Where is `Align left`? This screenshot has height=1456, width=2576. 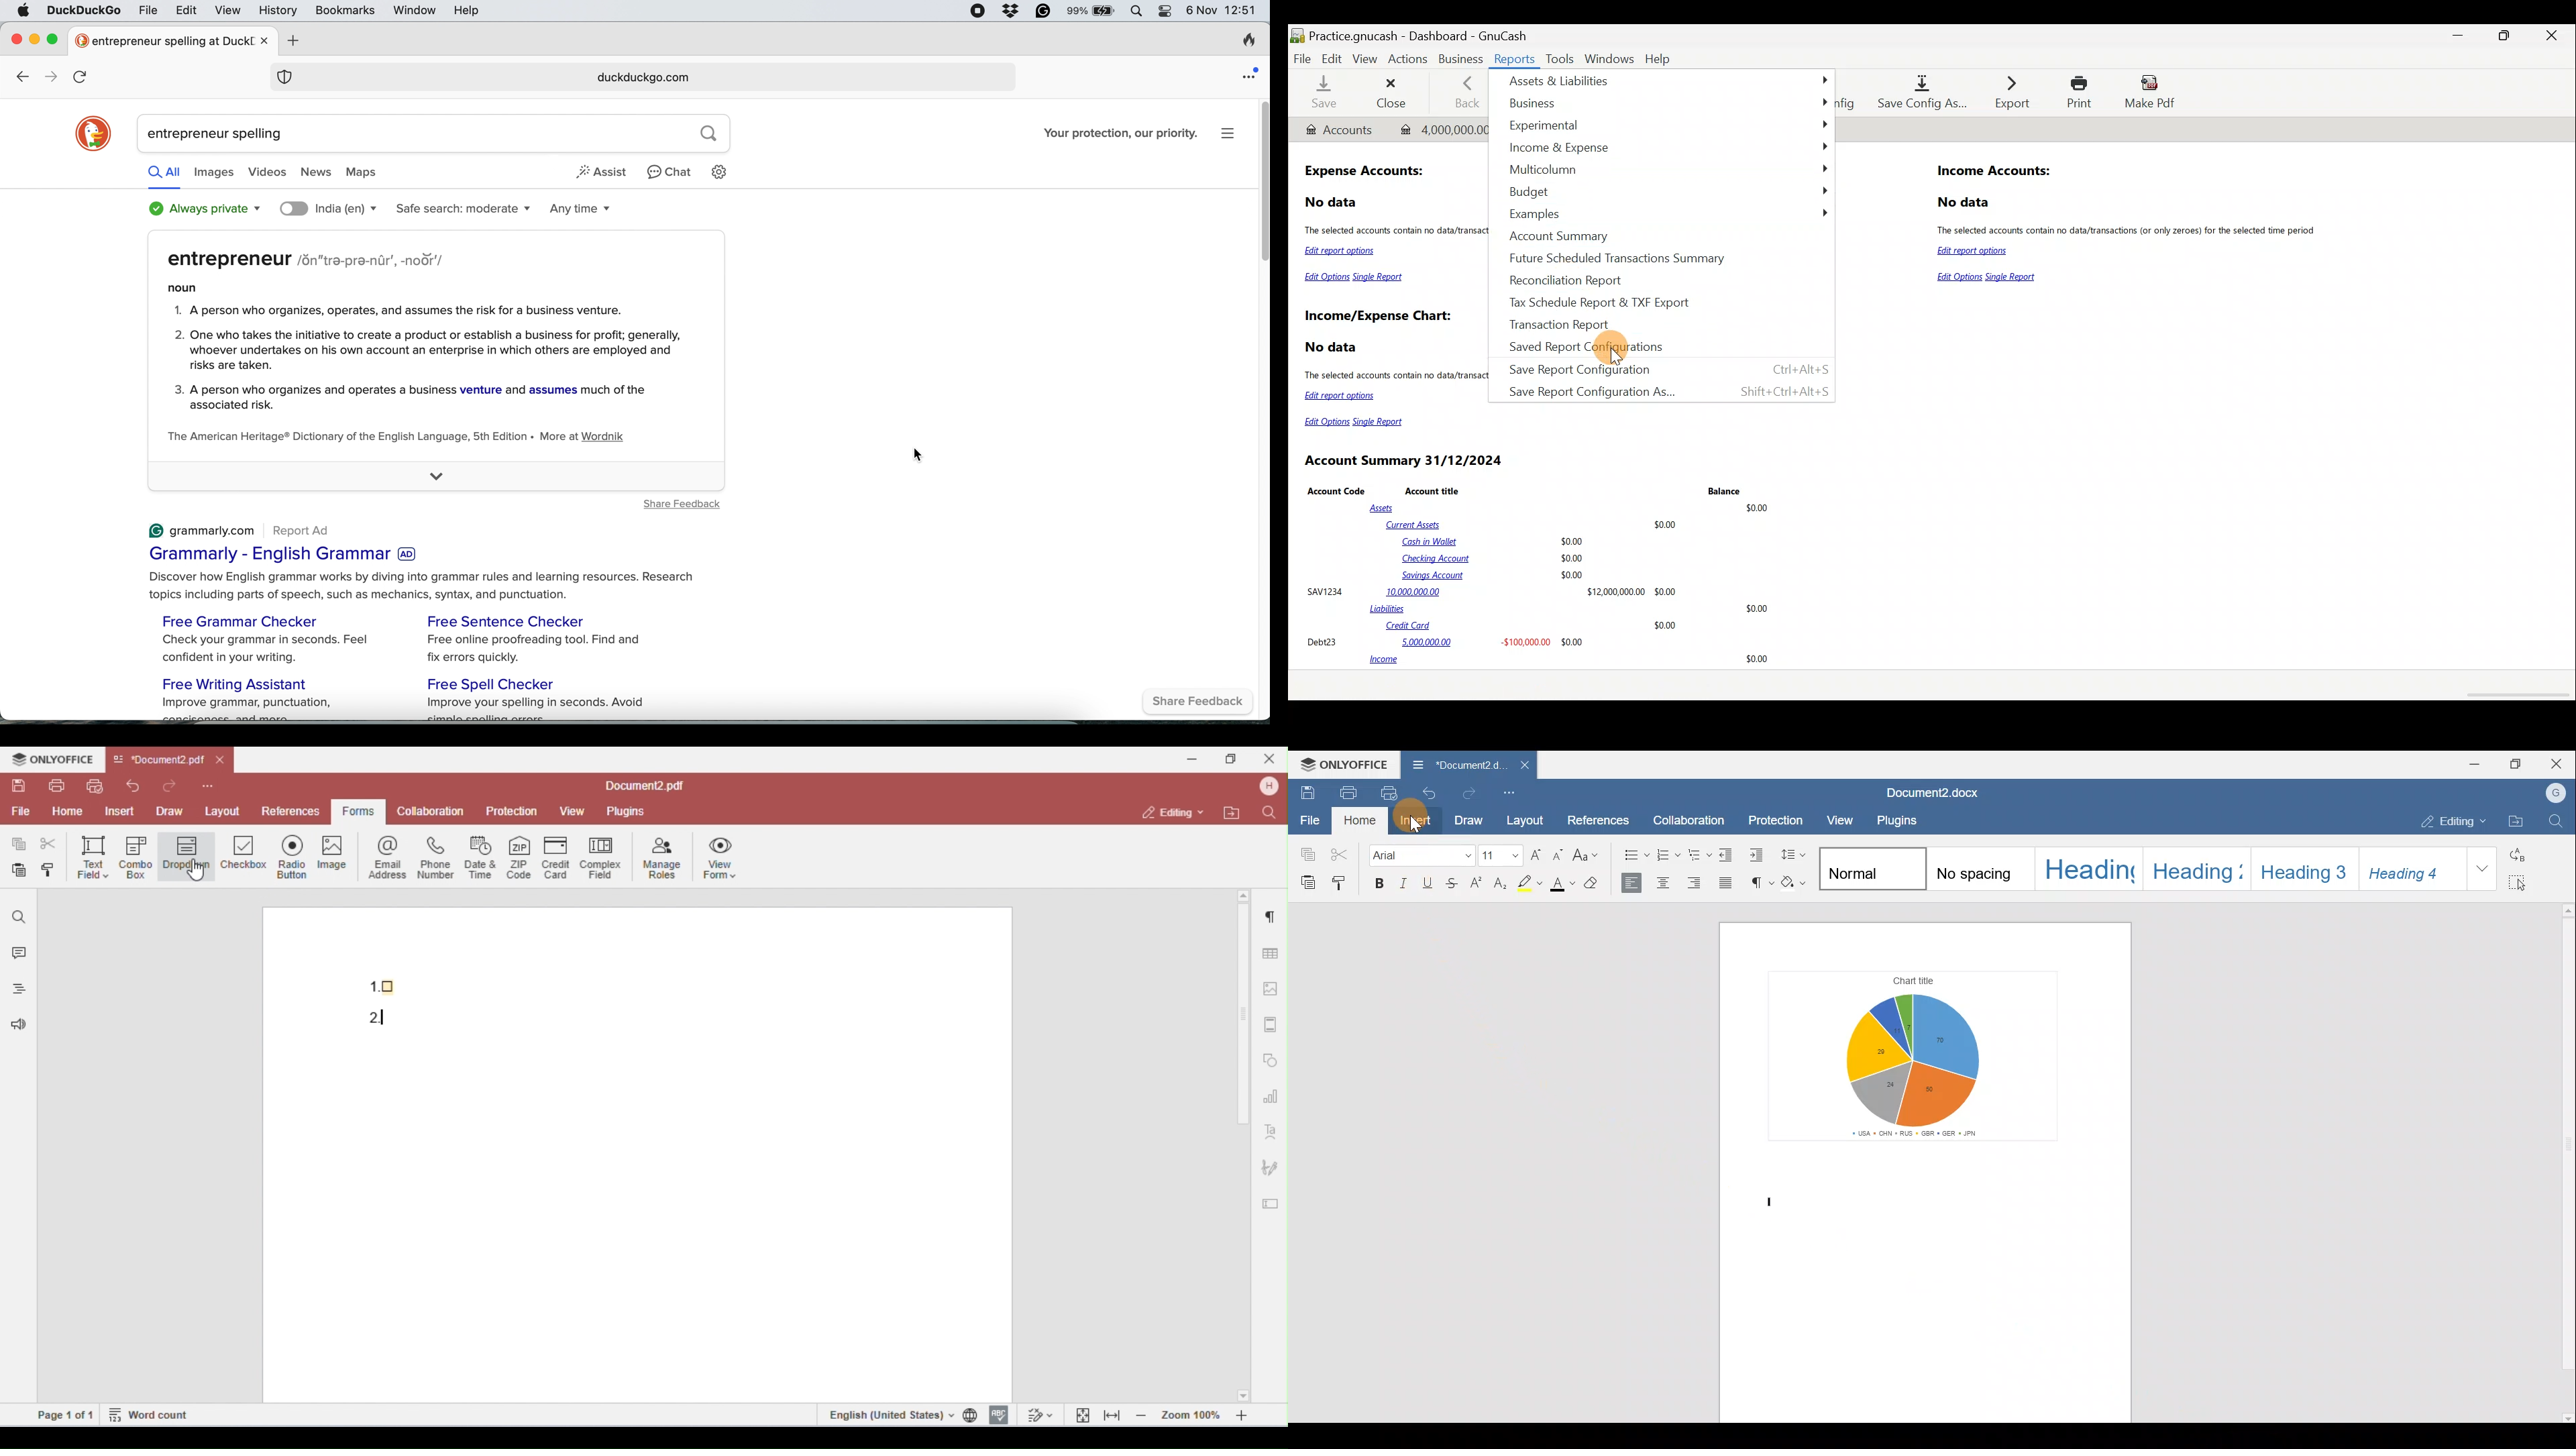 Align left is located at coordinates (1635, 885).